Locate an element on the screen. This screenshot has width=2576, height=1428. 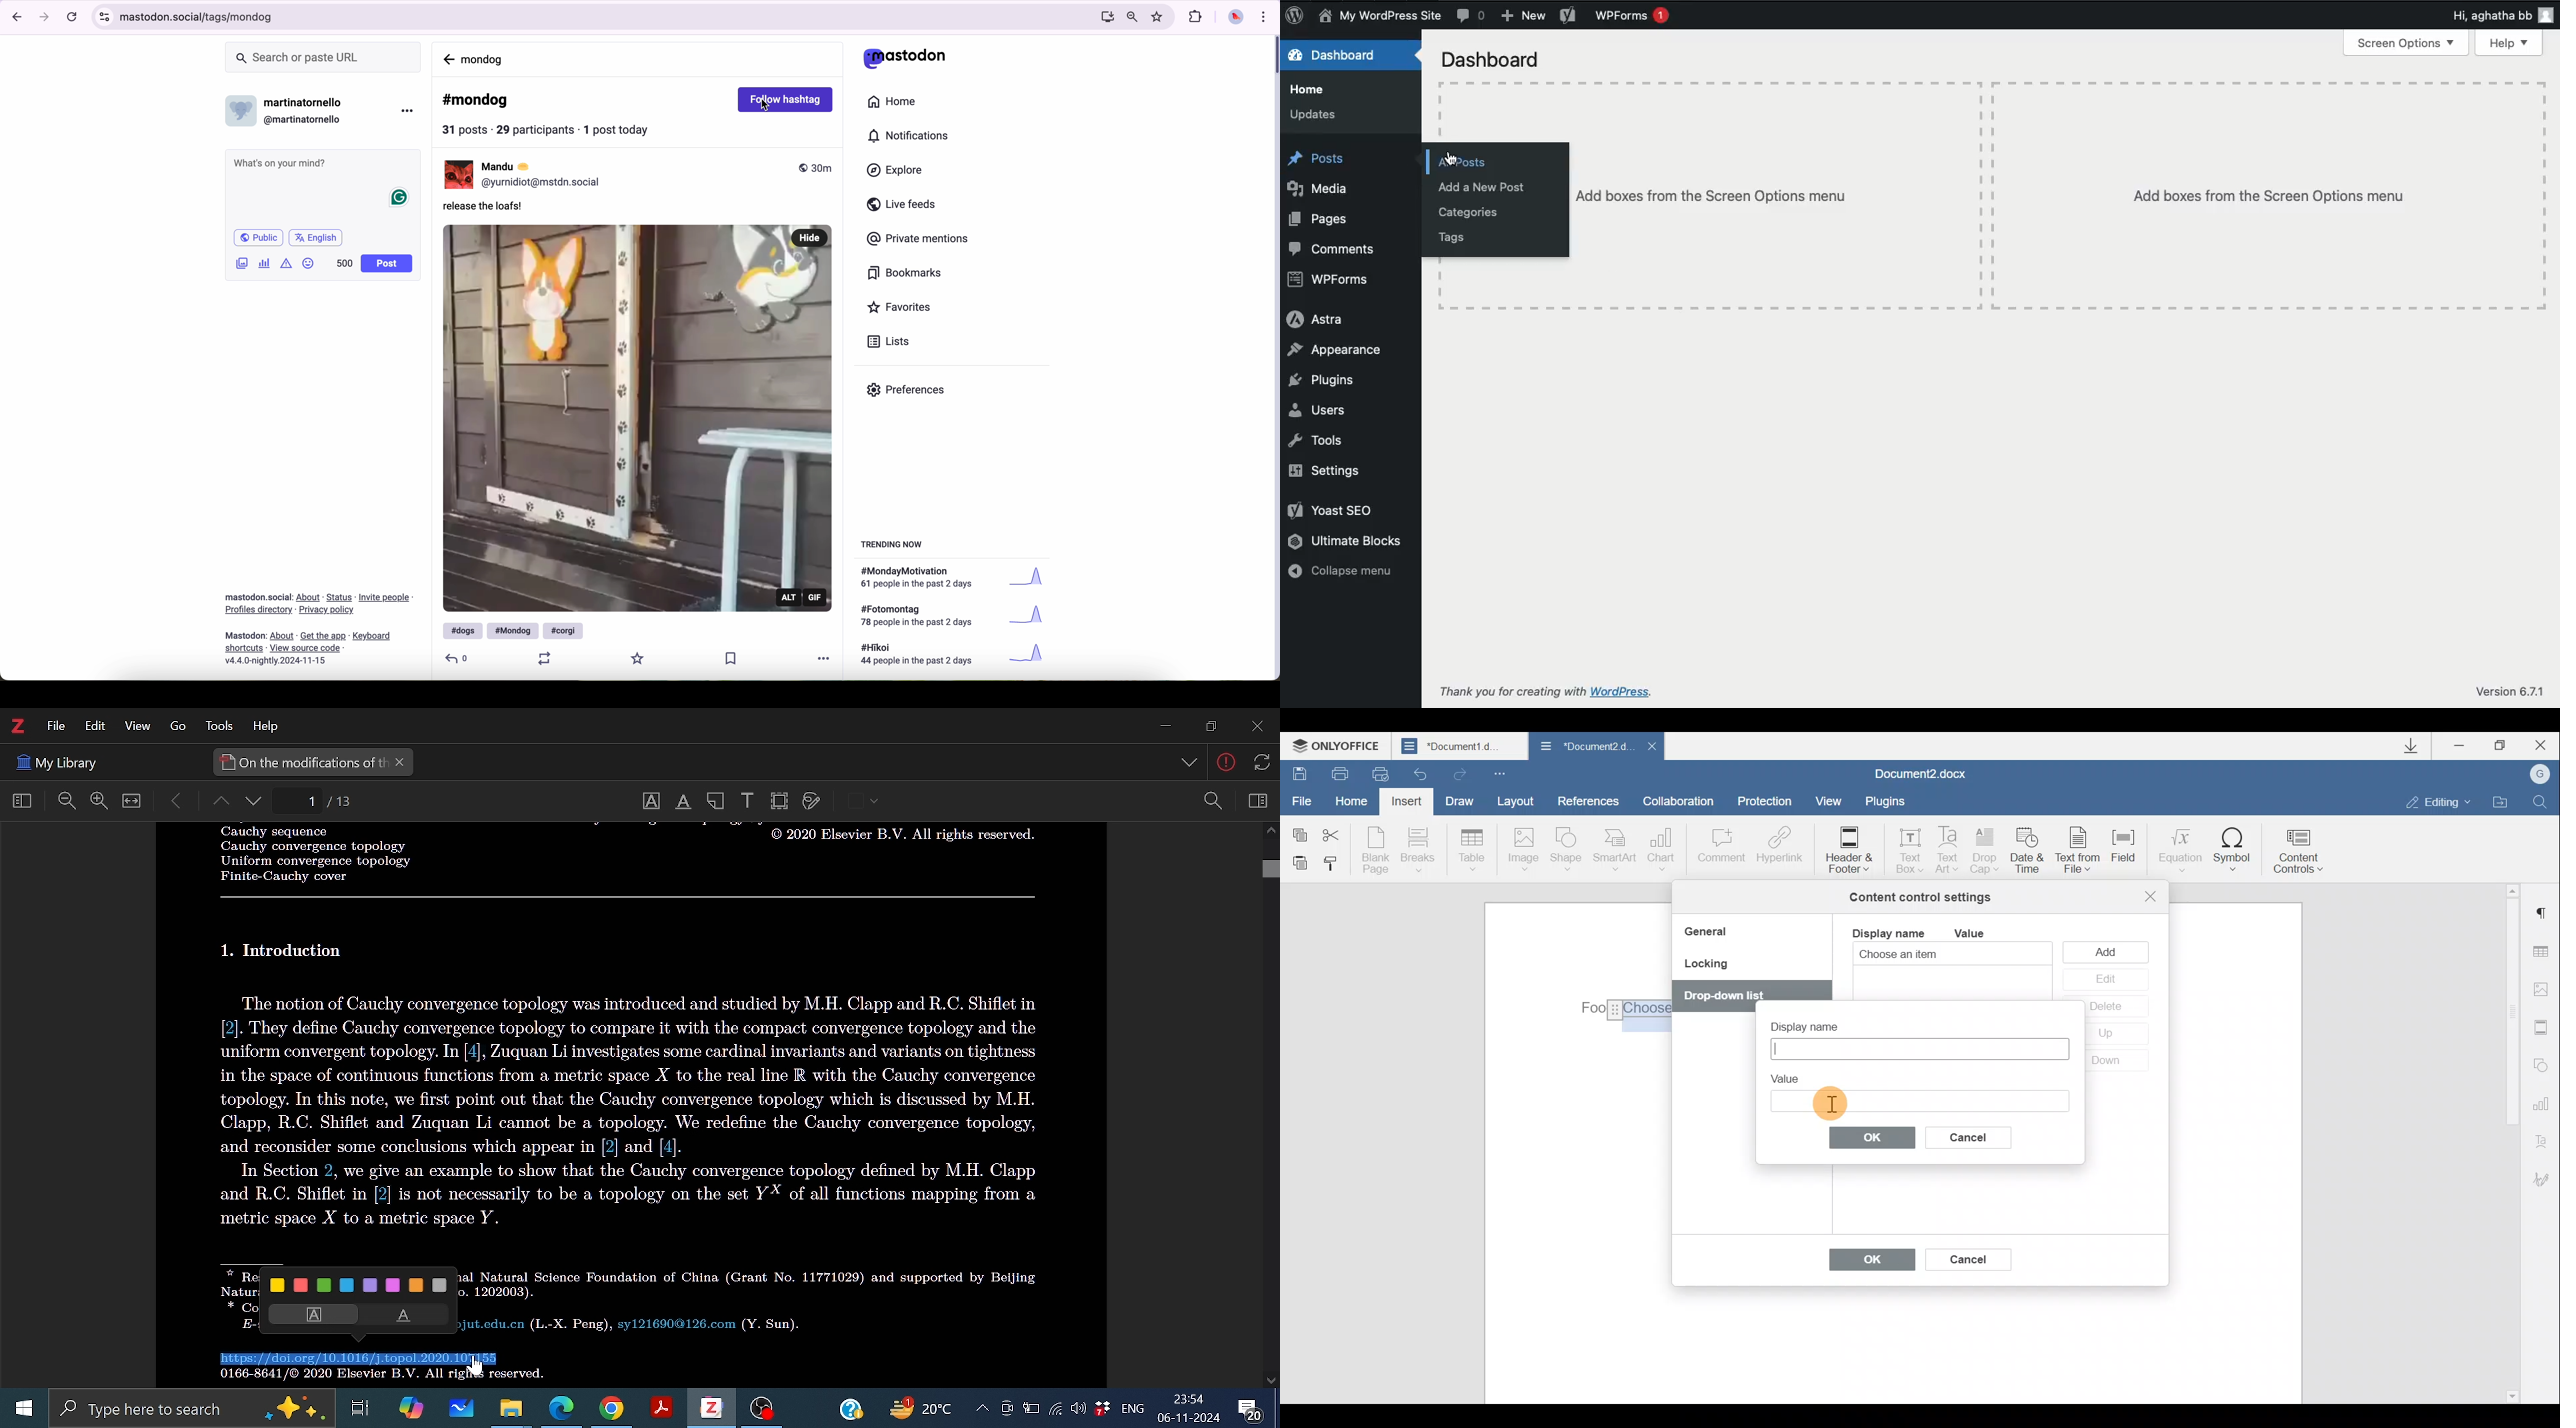
Document2 d.. is located at coordinates (1585, 749).